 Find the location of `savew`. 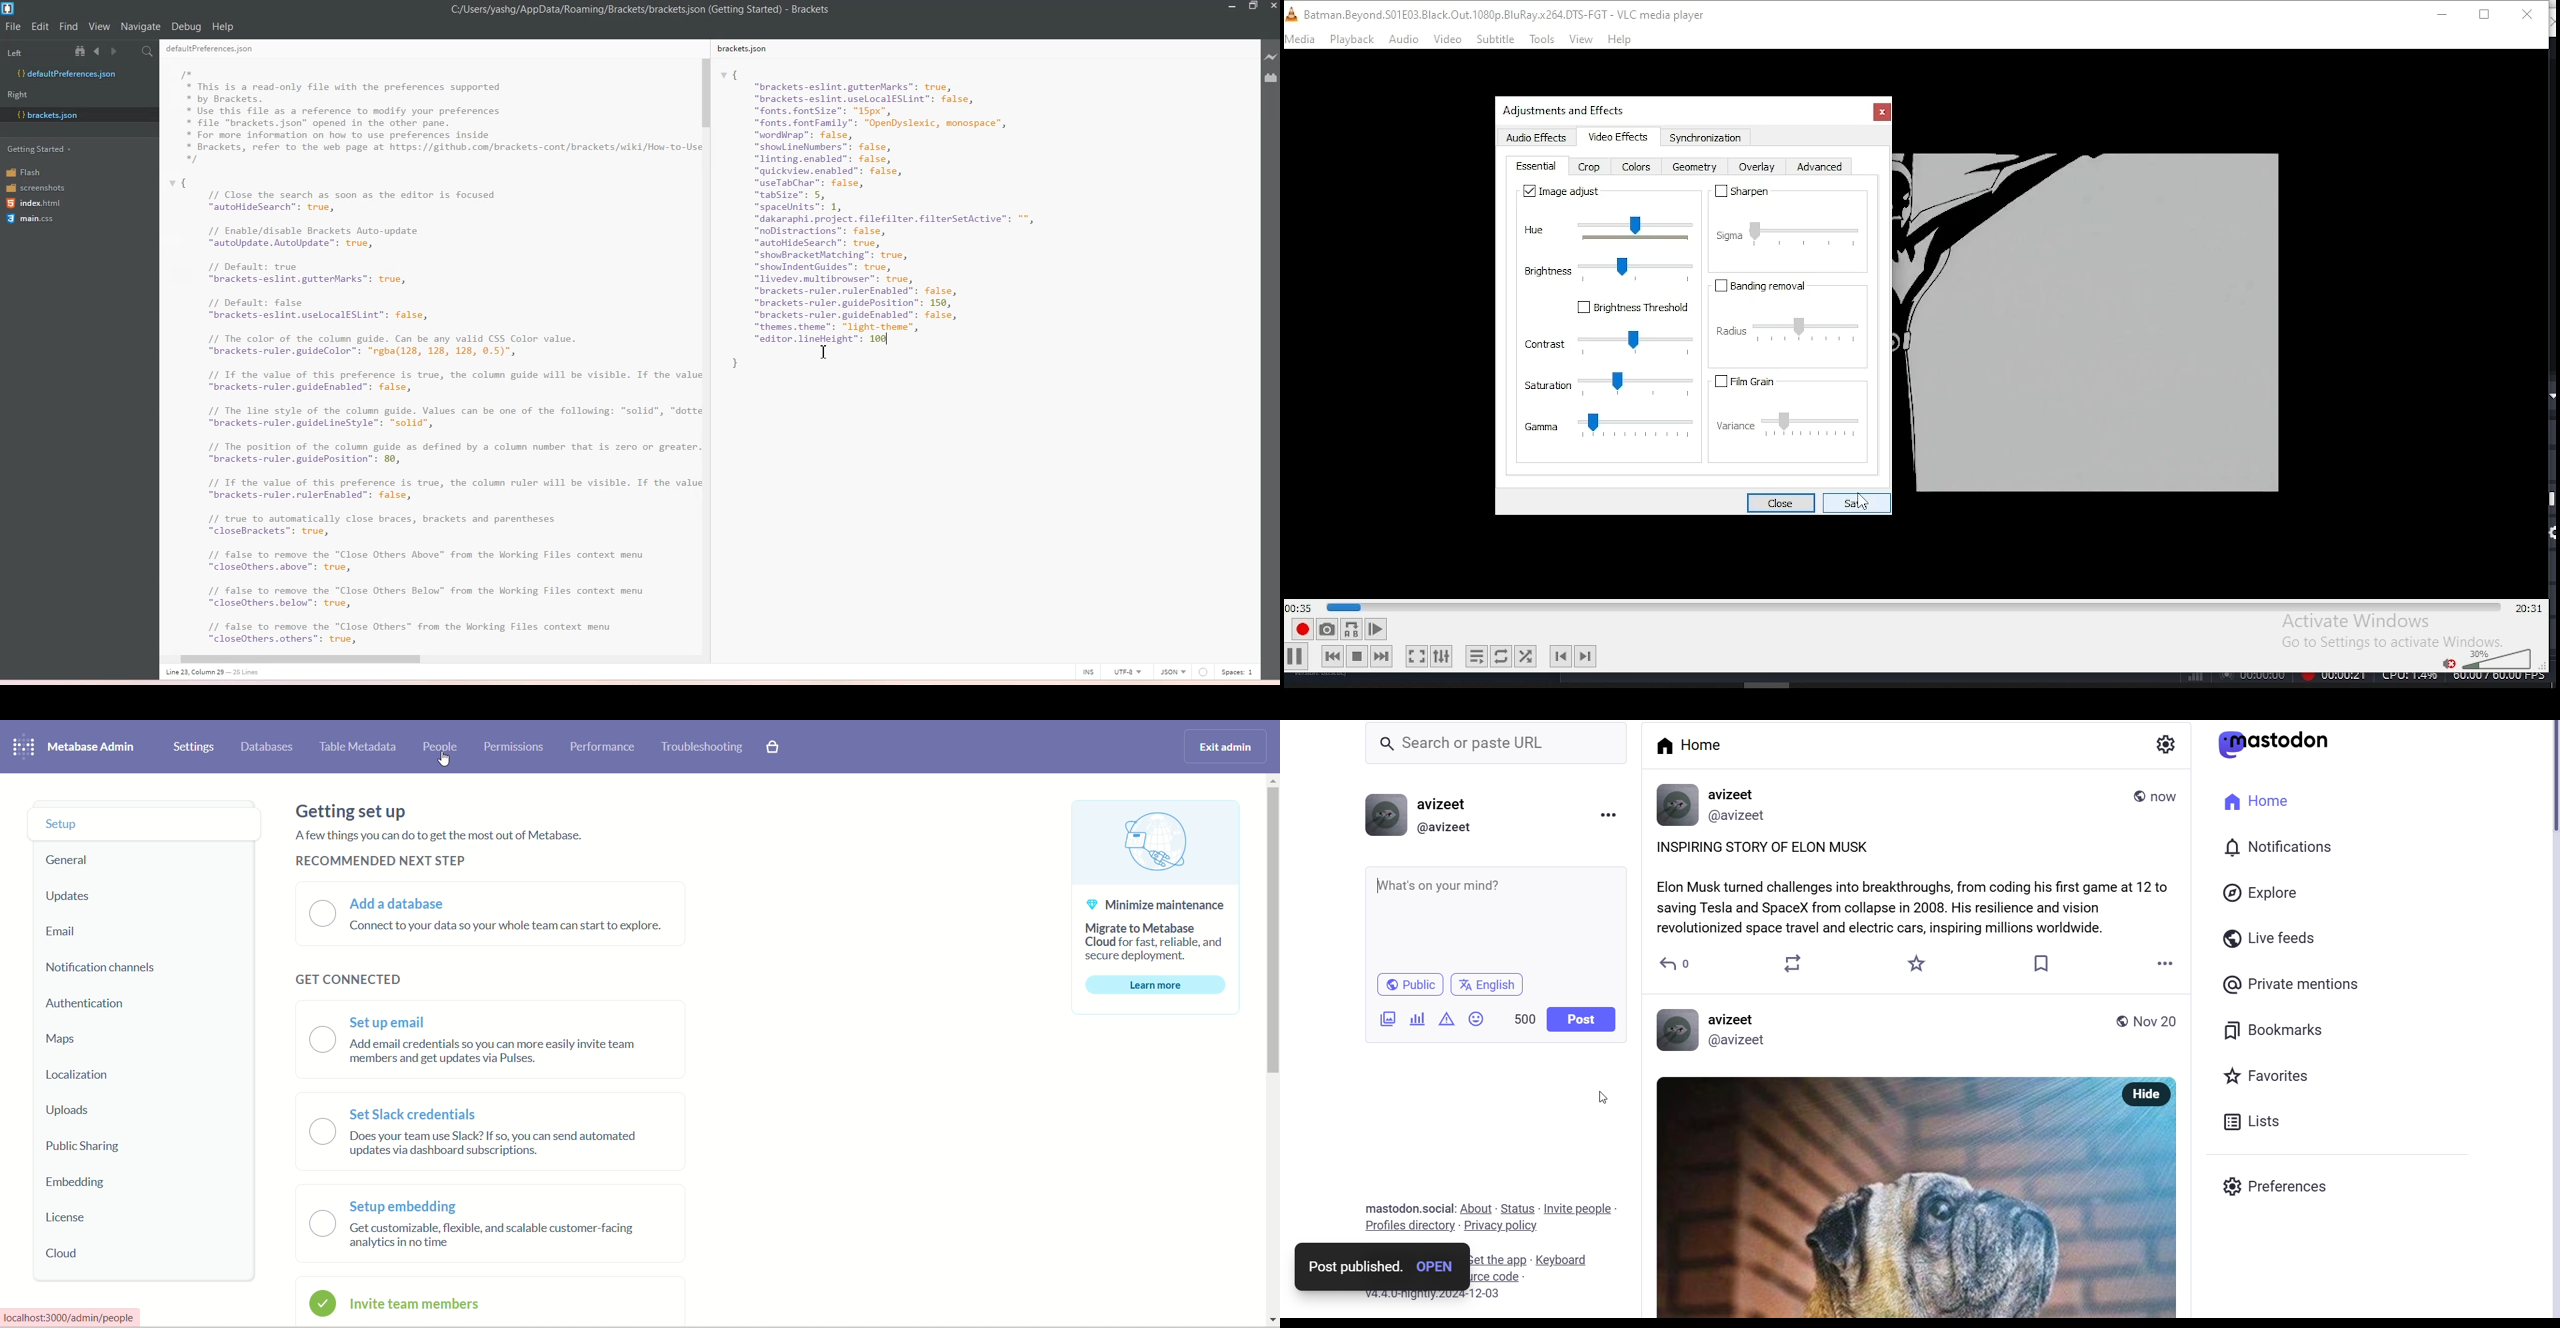

savew is located at coordinates (1856, 506).